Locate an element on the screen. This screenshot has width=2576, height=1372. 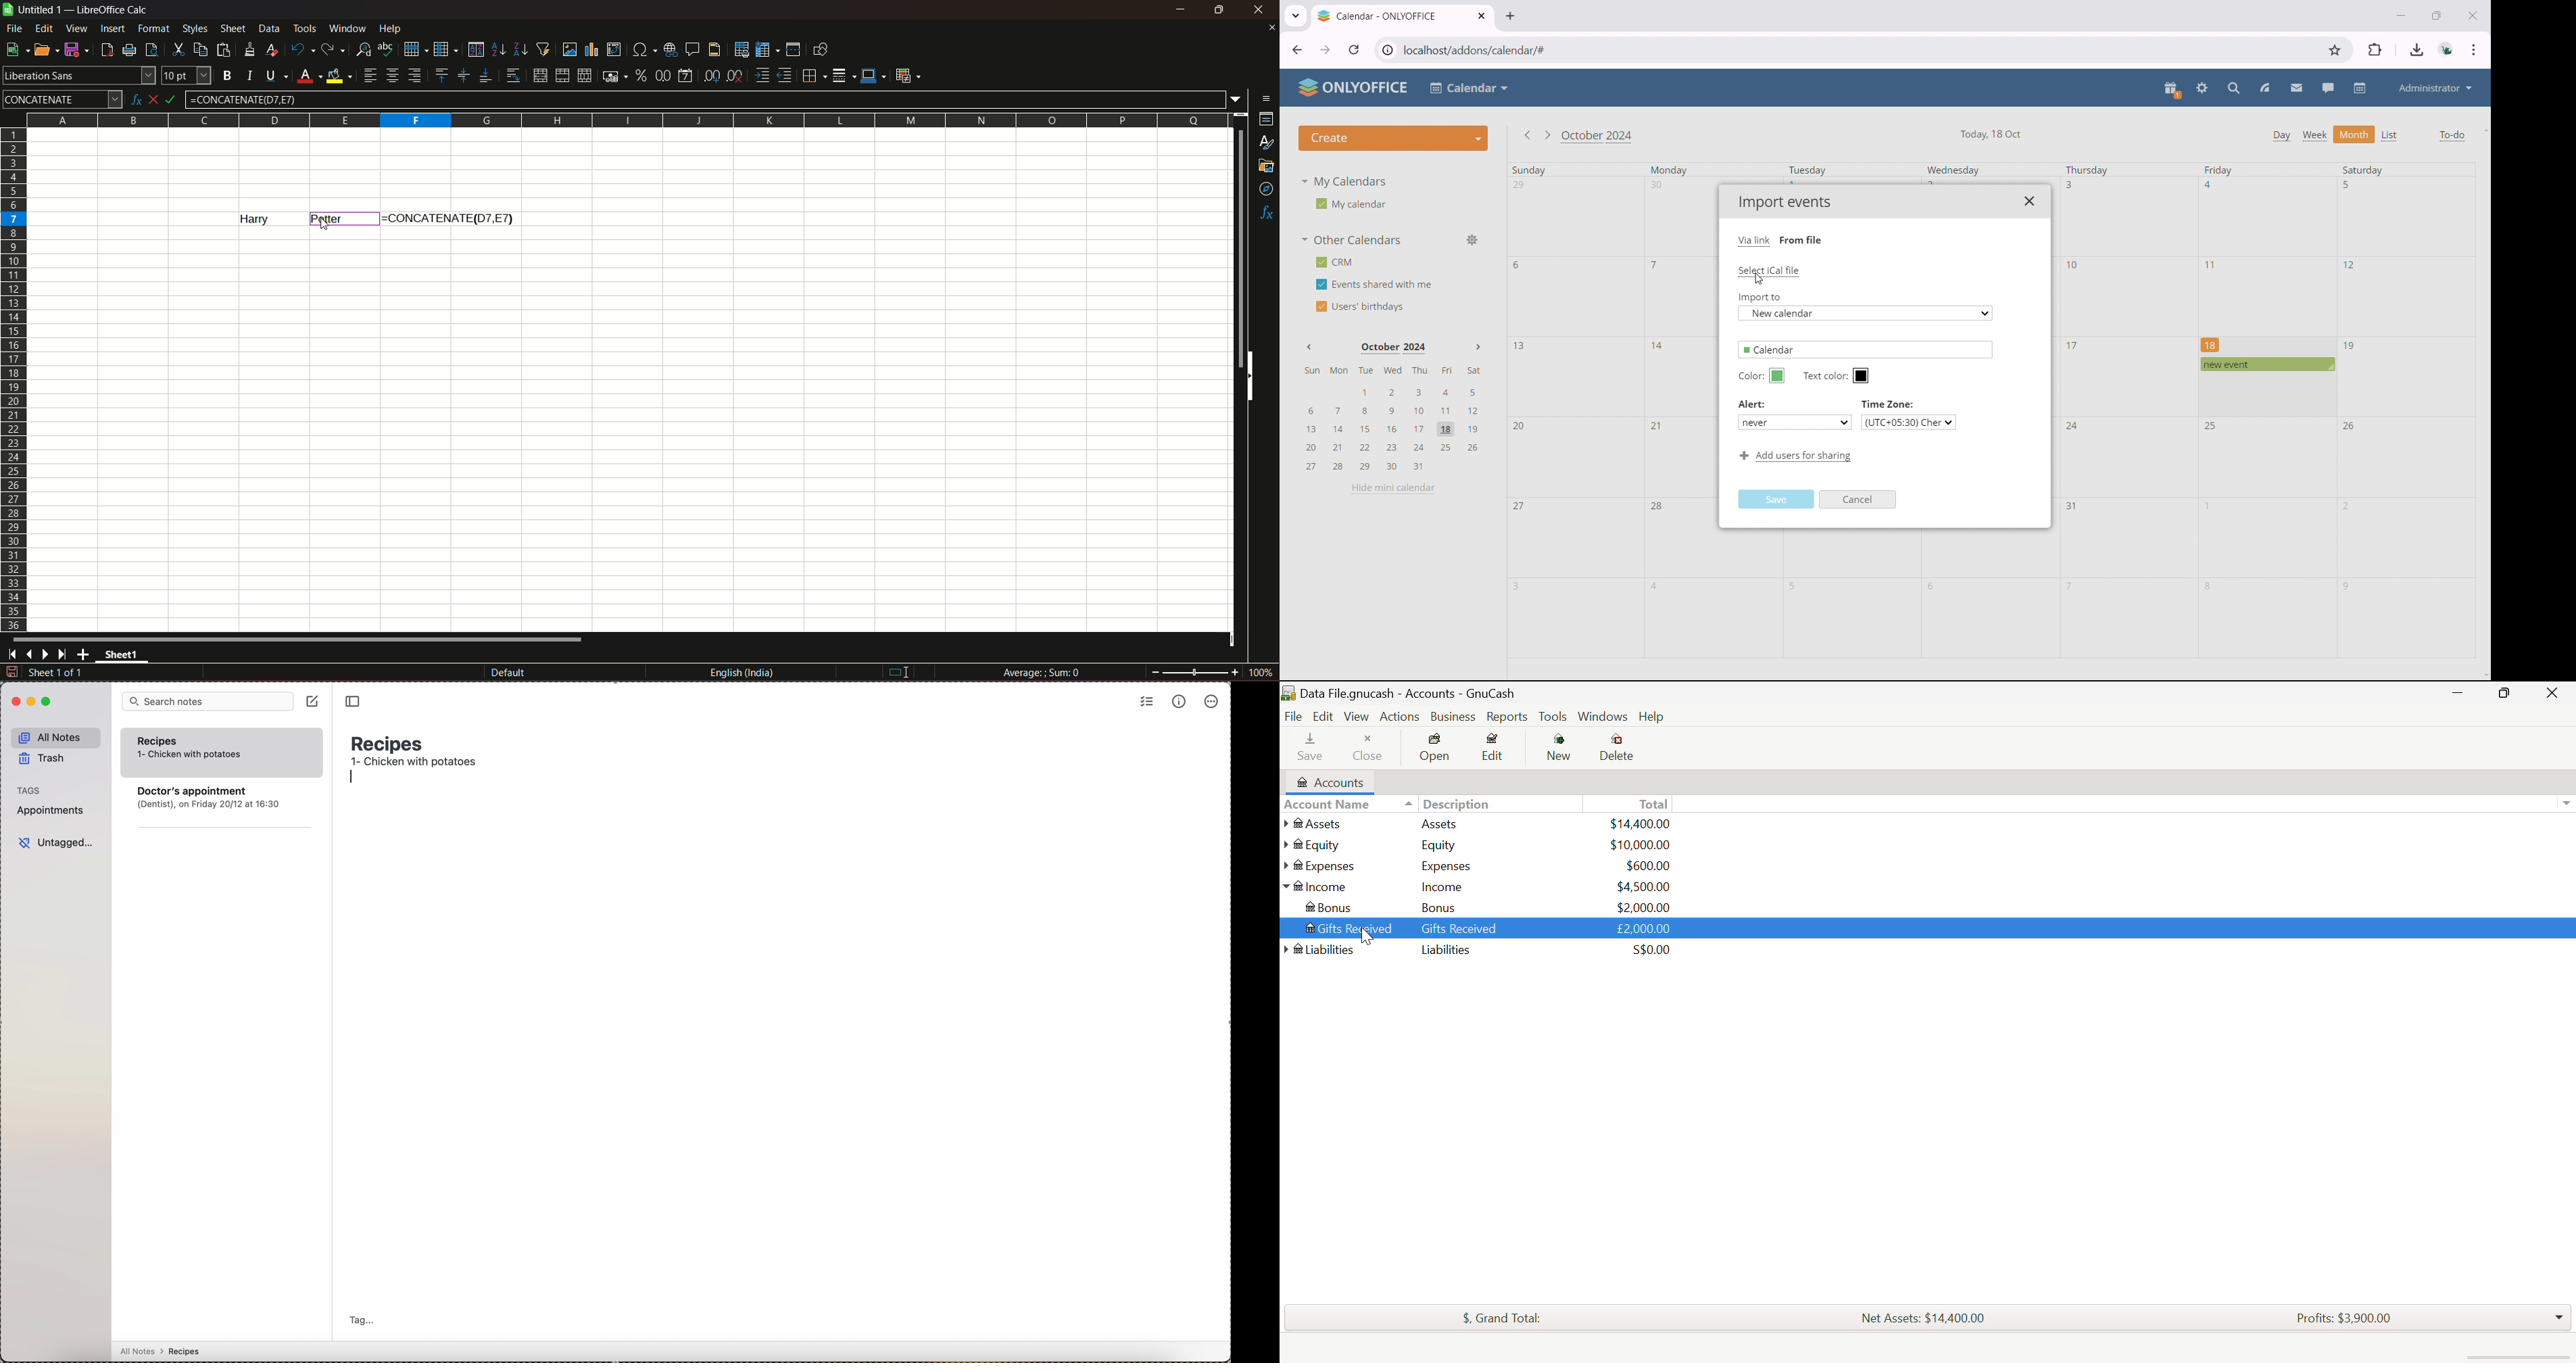
bookmark this tab is located at coordinates (2335, 50).